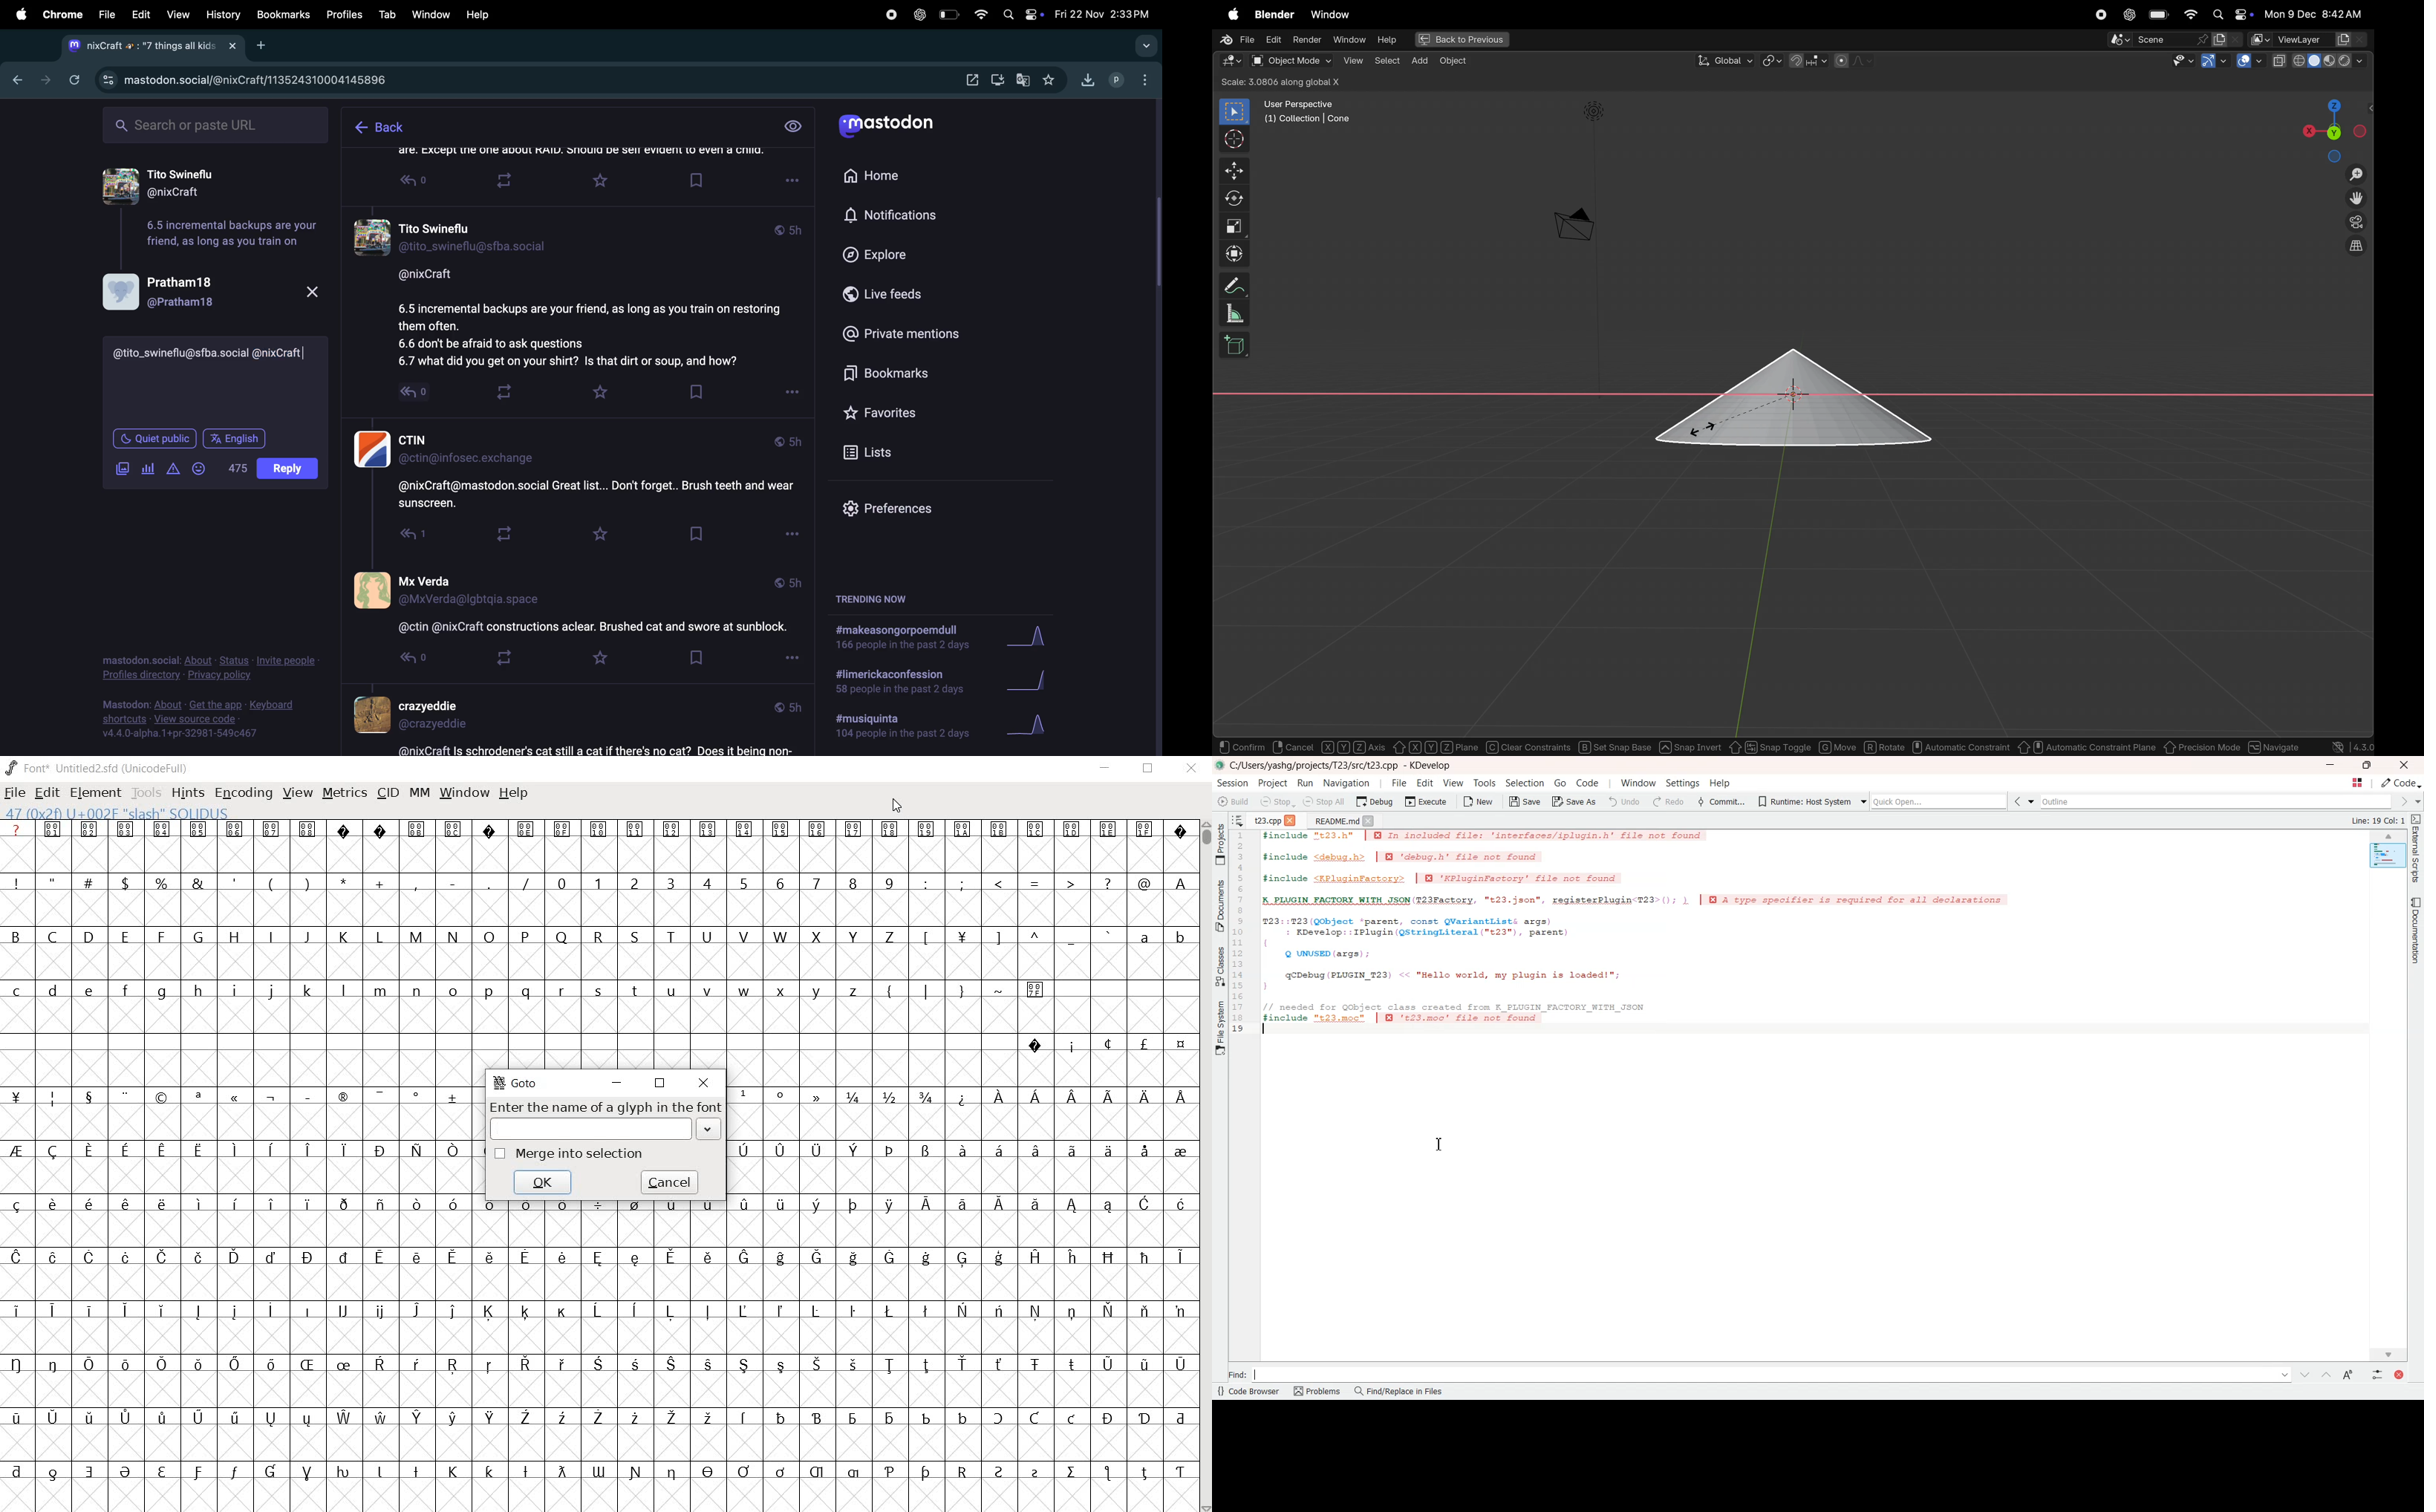 The height and width of the screenshot is (1512, 2436). What do you see at coordinates (2389, 836) in the screenshot?
I see `Scroll up` at bounding box center [2389, 836].